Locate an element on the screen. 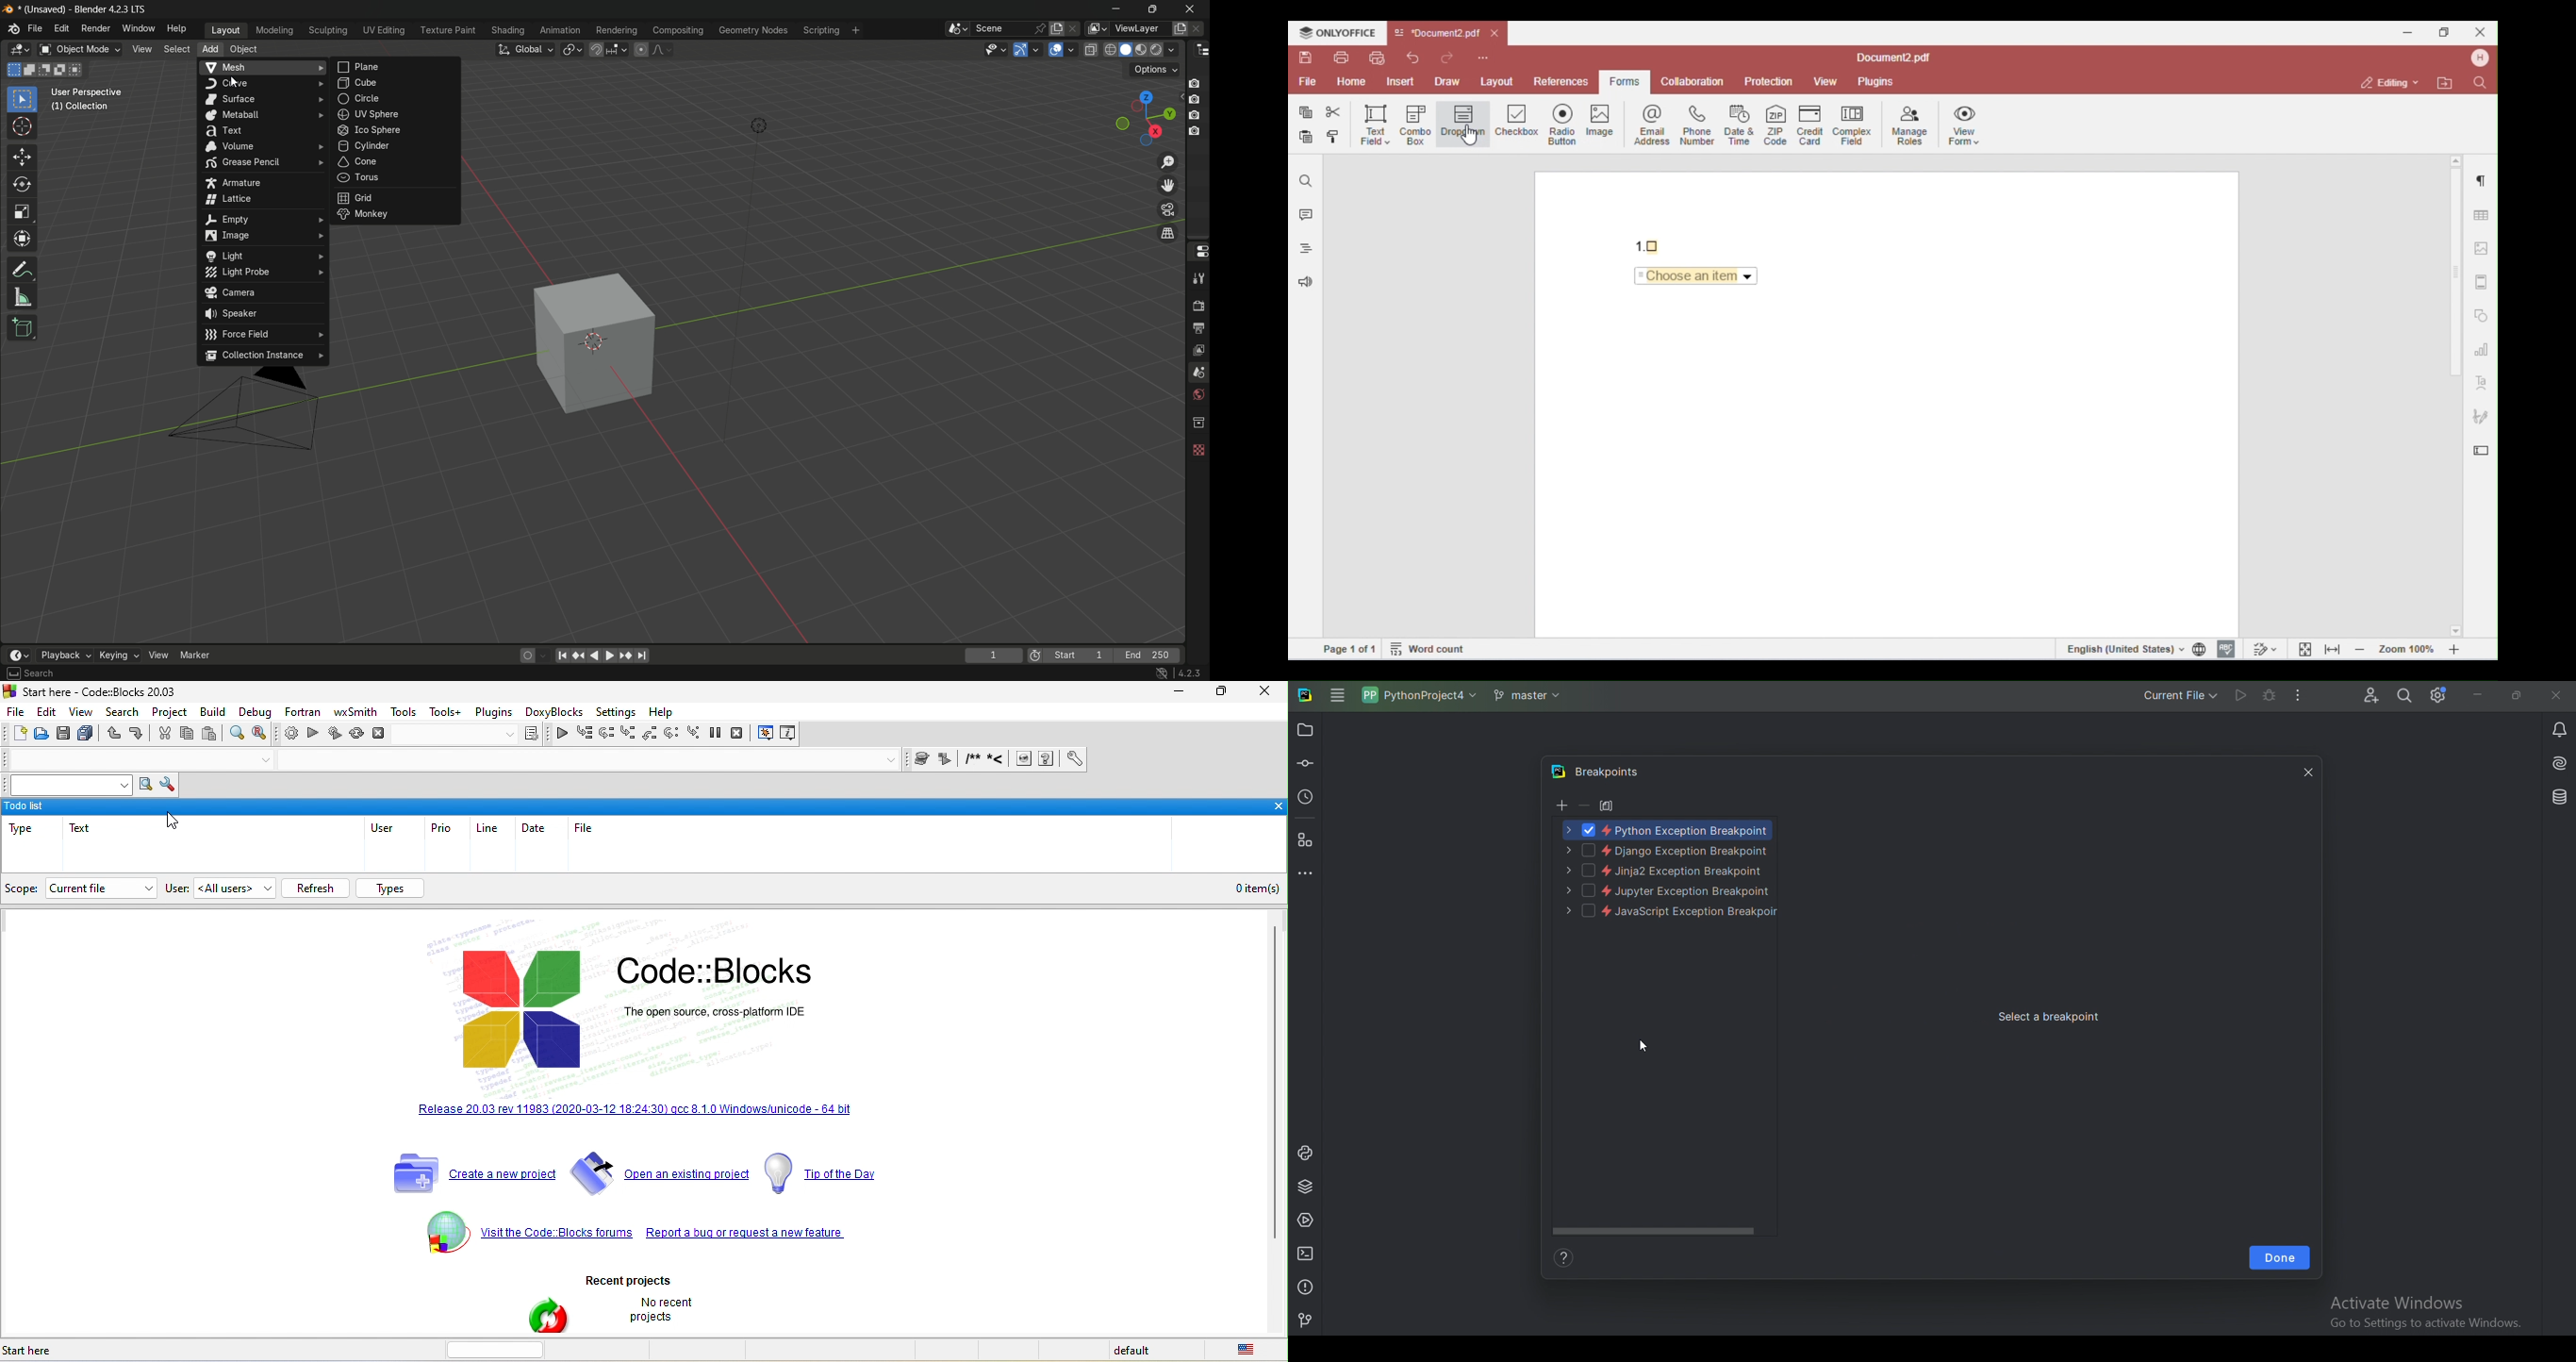 This screenshot has height=1372, width=2576. Pycharm is located at coordinates (1305, 696).